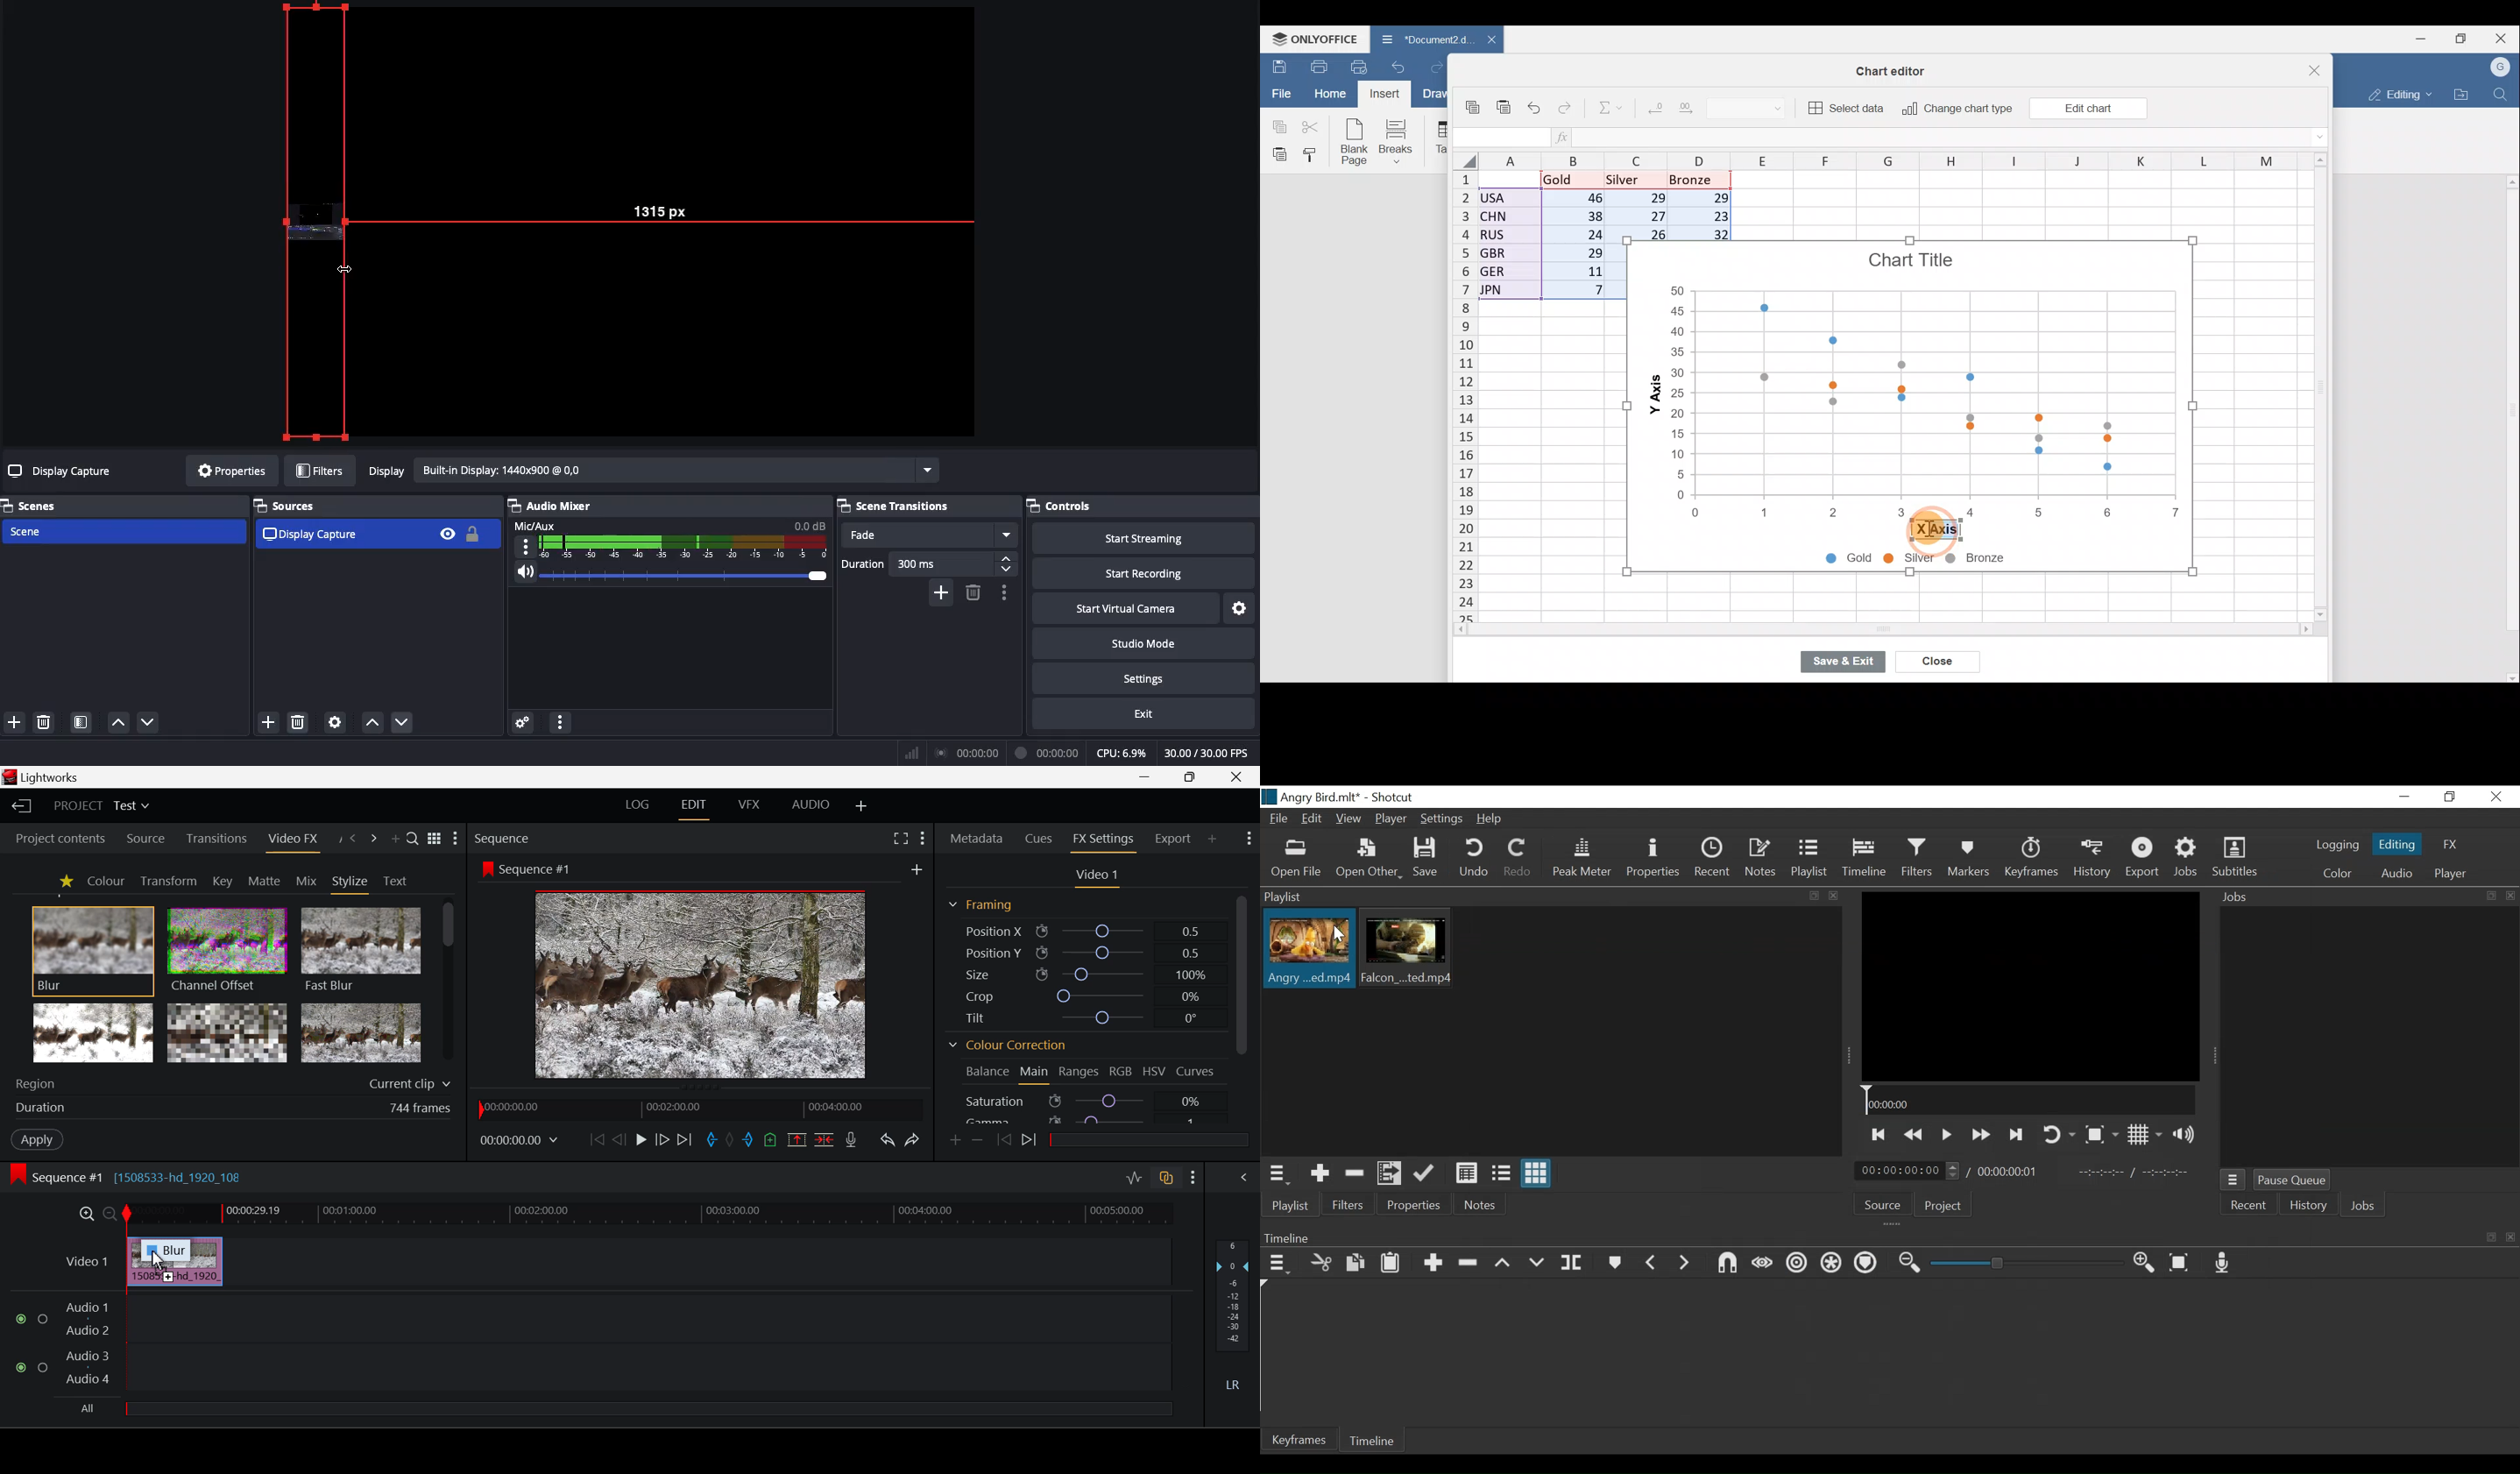 Image resolution: width=2520 pixels, height=1484 pixels. Describe the element at coordinates (1349, 819) in the screenshot. I see `View` at that location.